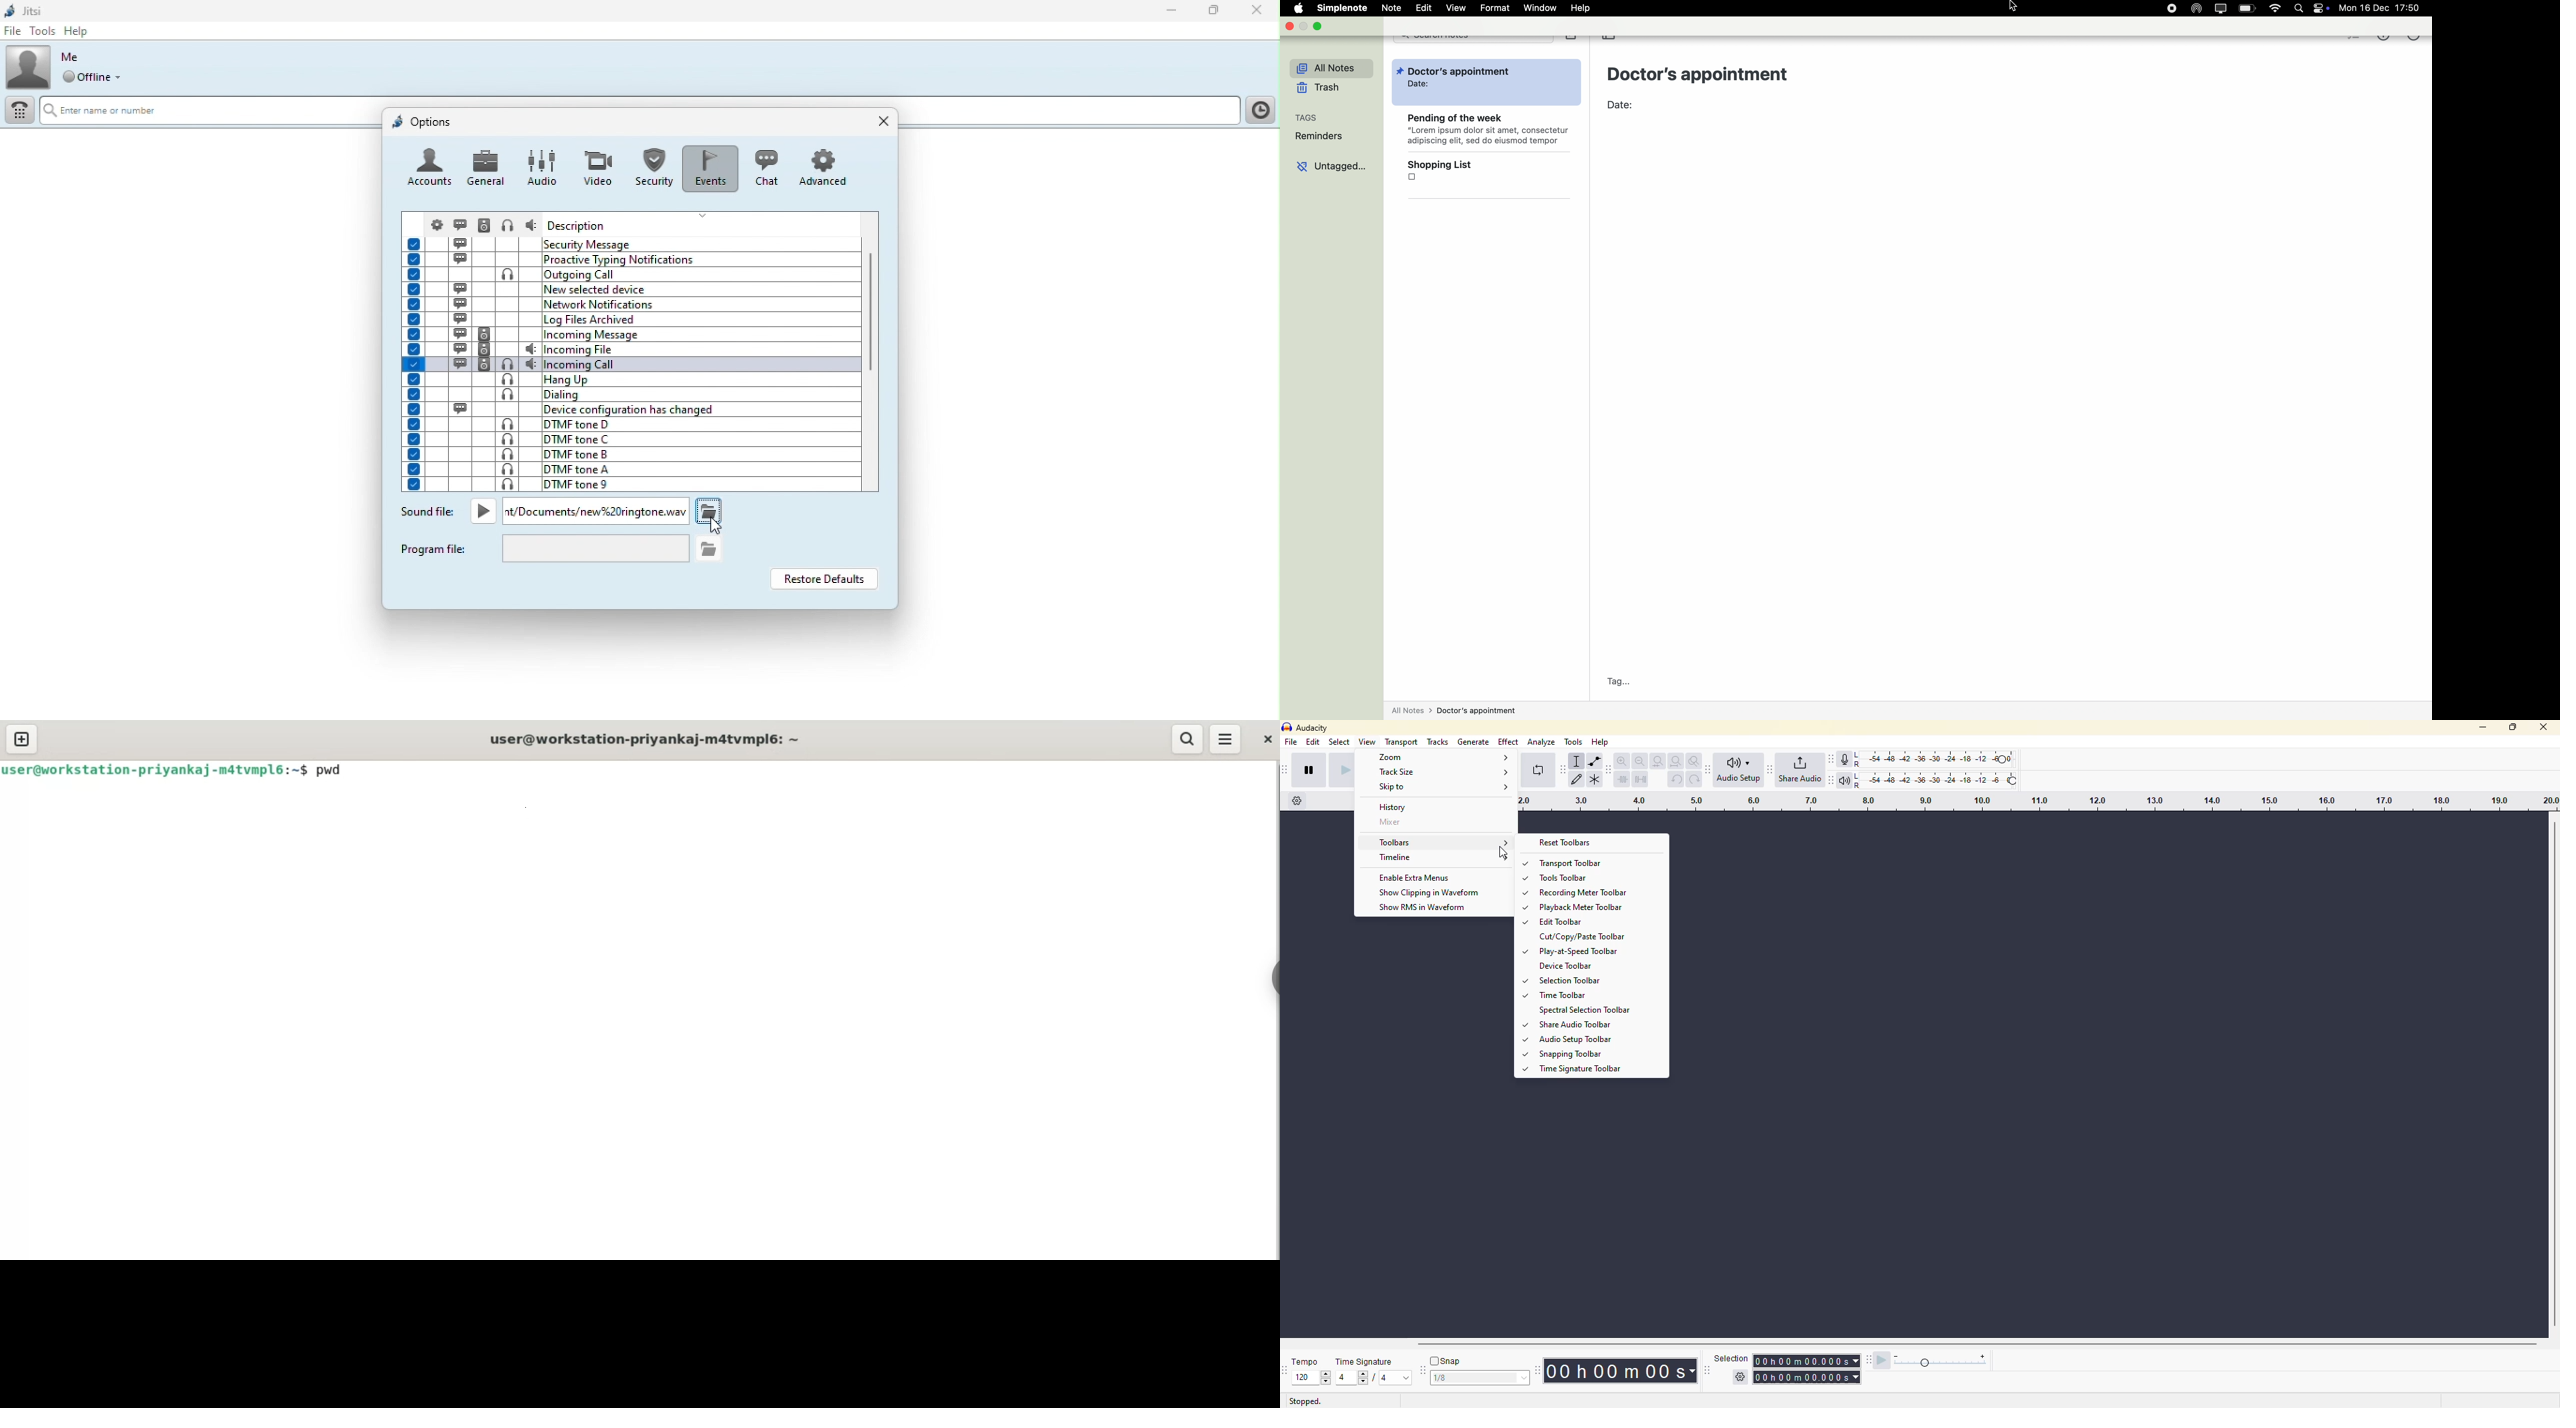  What do you see at coordinates (2015, 7) in the screenshot?
I see `cursor` at bounding box center [2015, 7].